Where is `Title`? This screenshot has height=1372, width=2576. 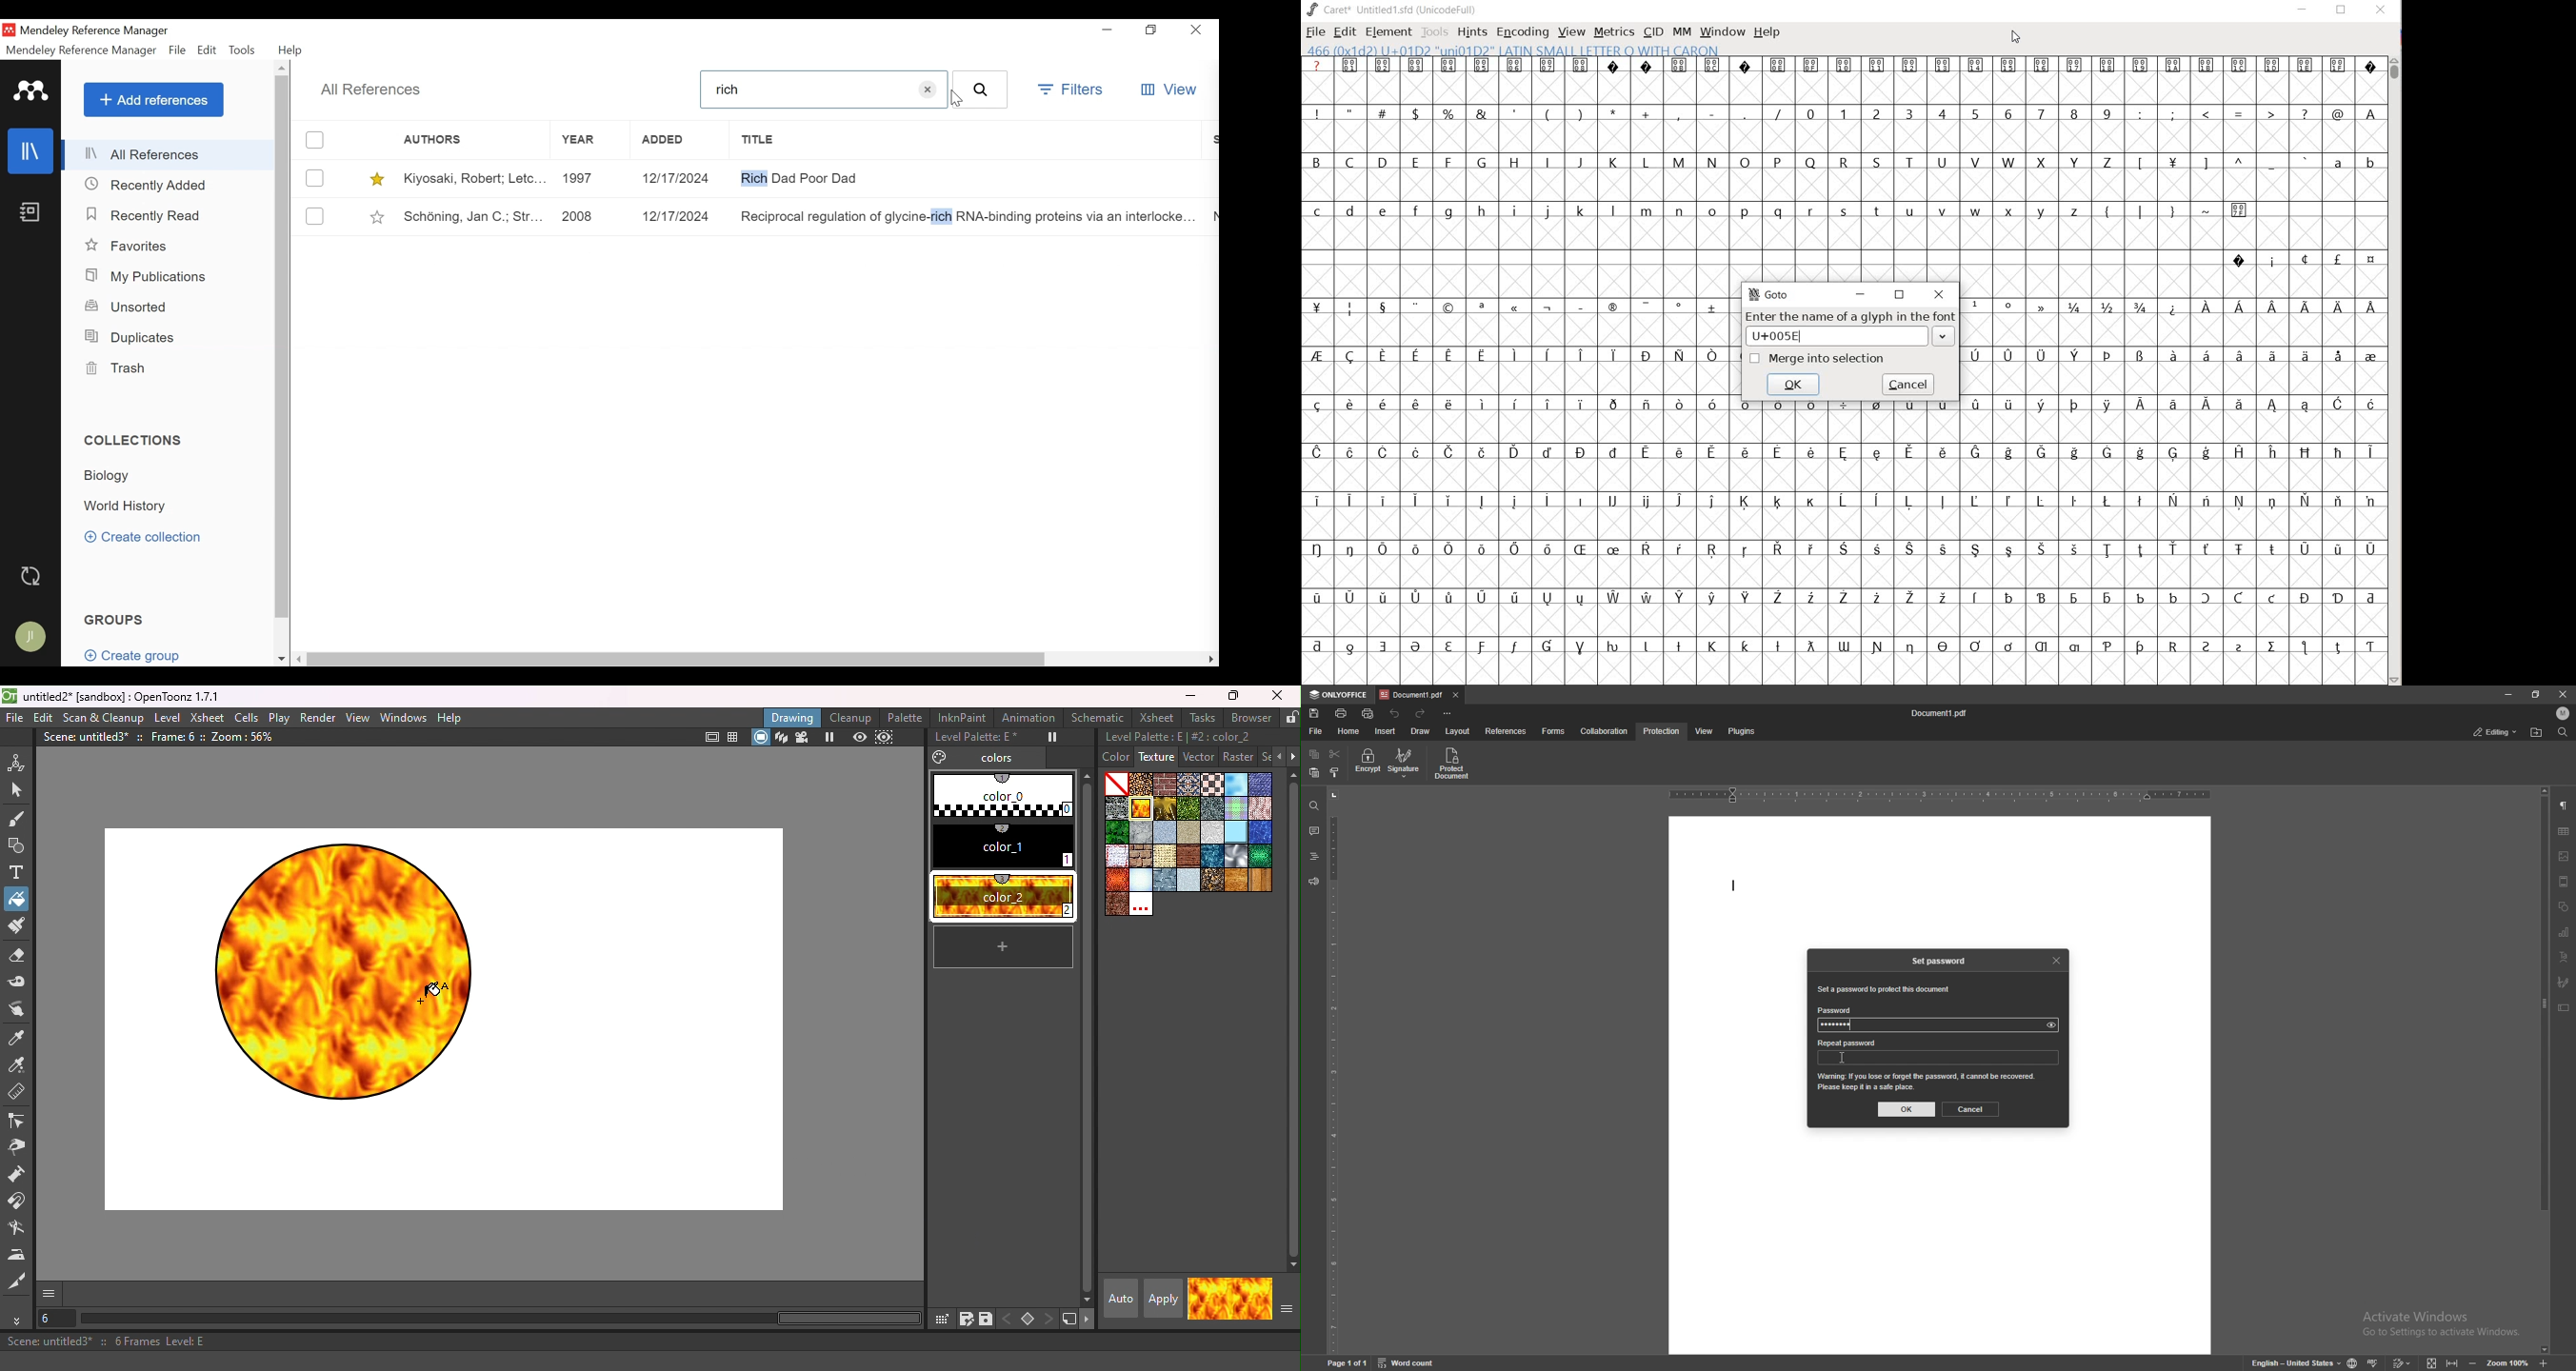 Title is located at coordinates (970, 140).